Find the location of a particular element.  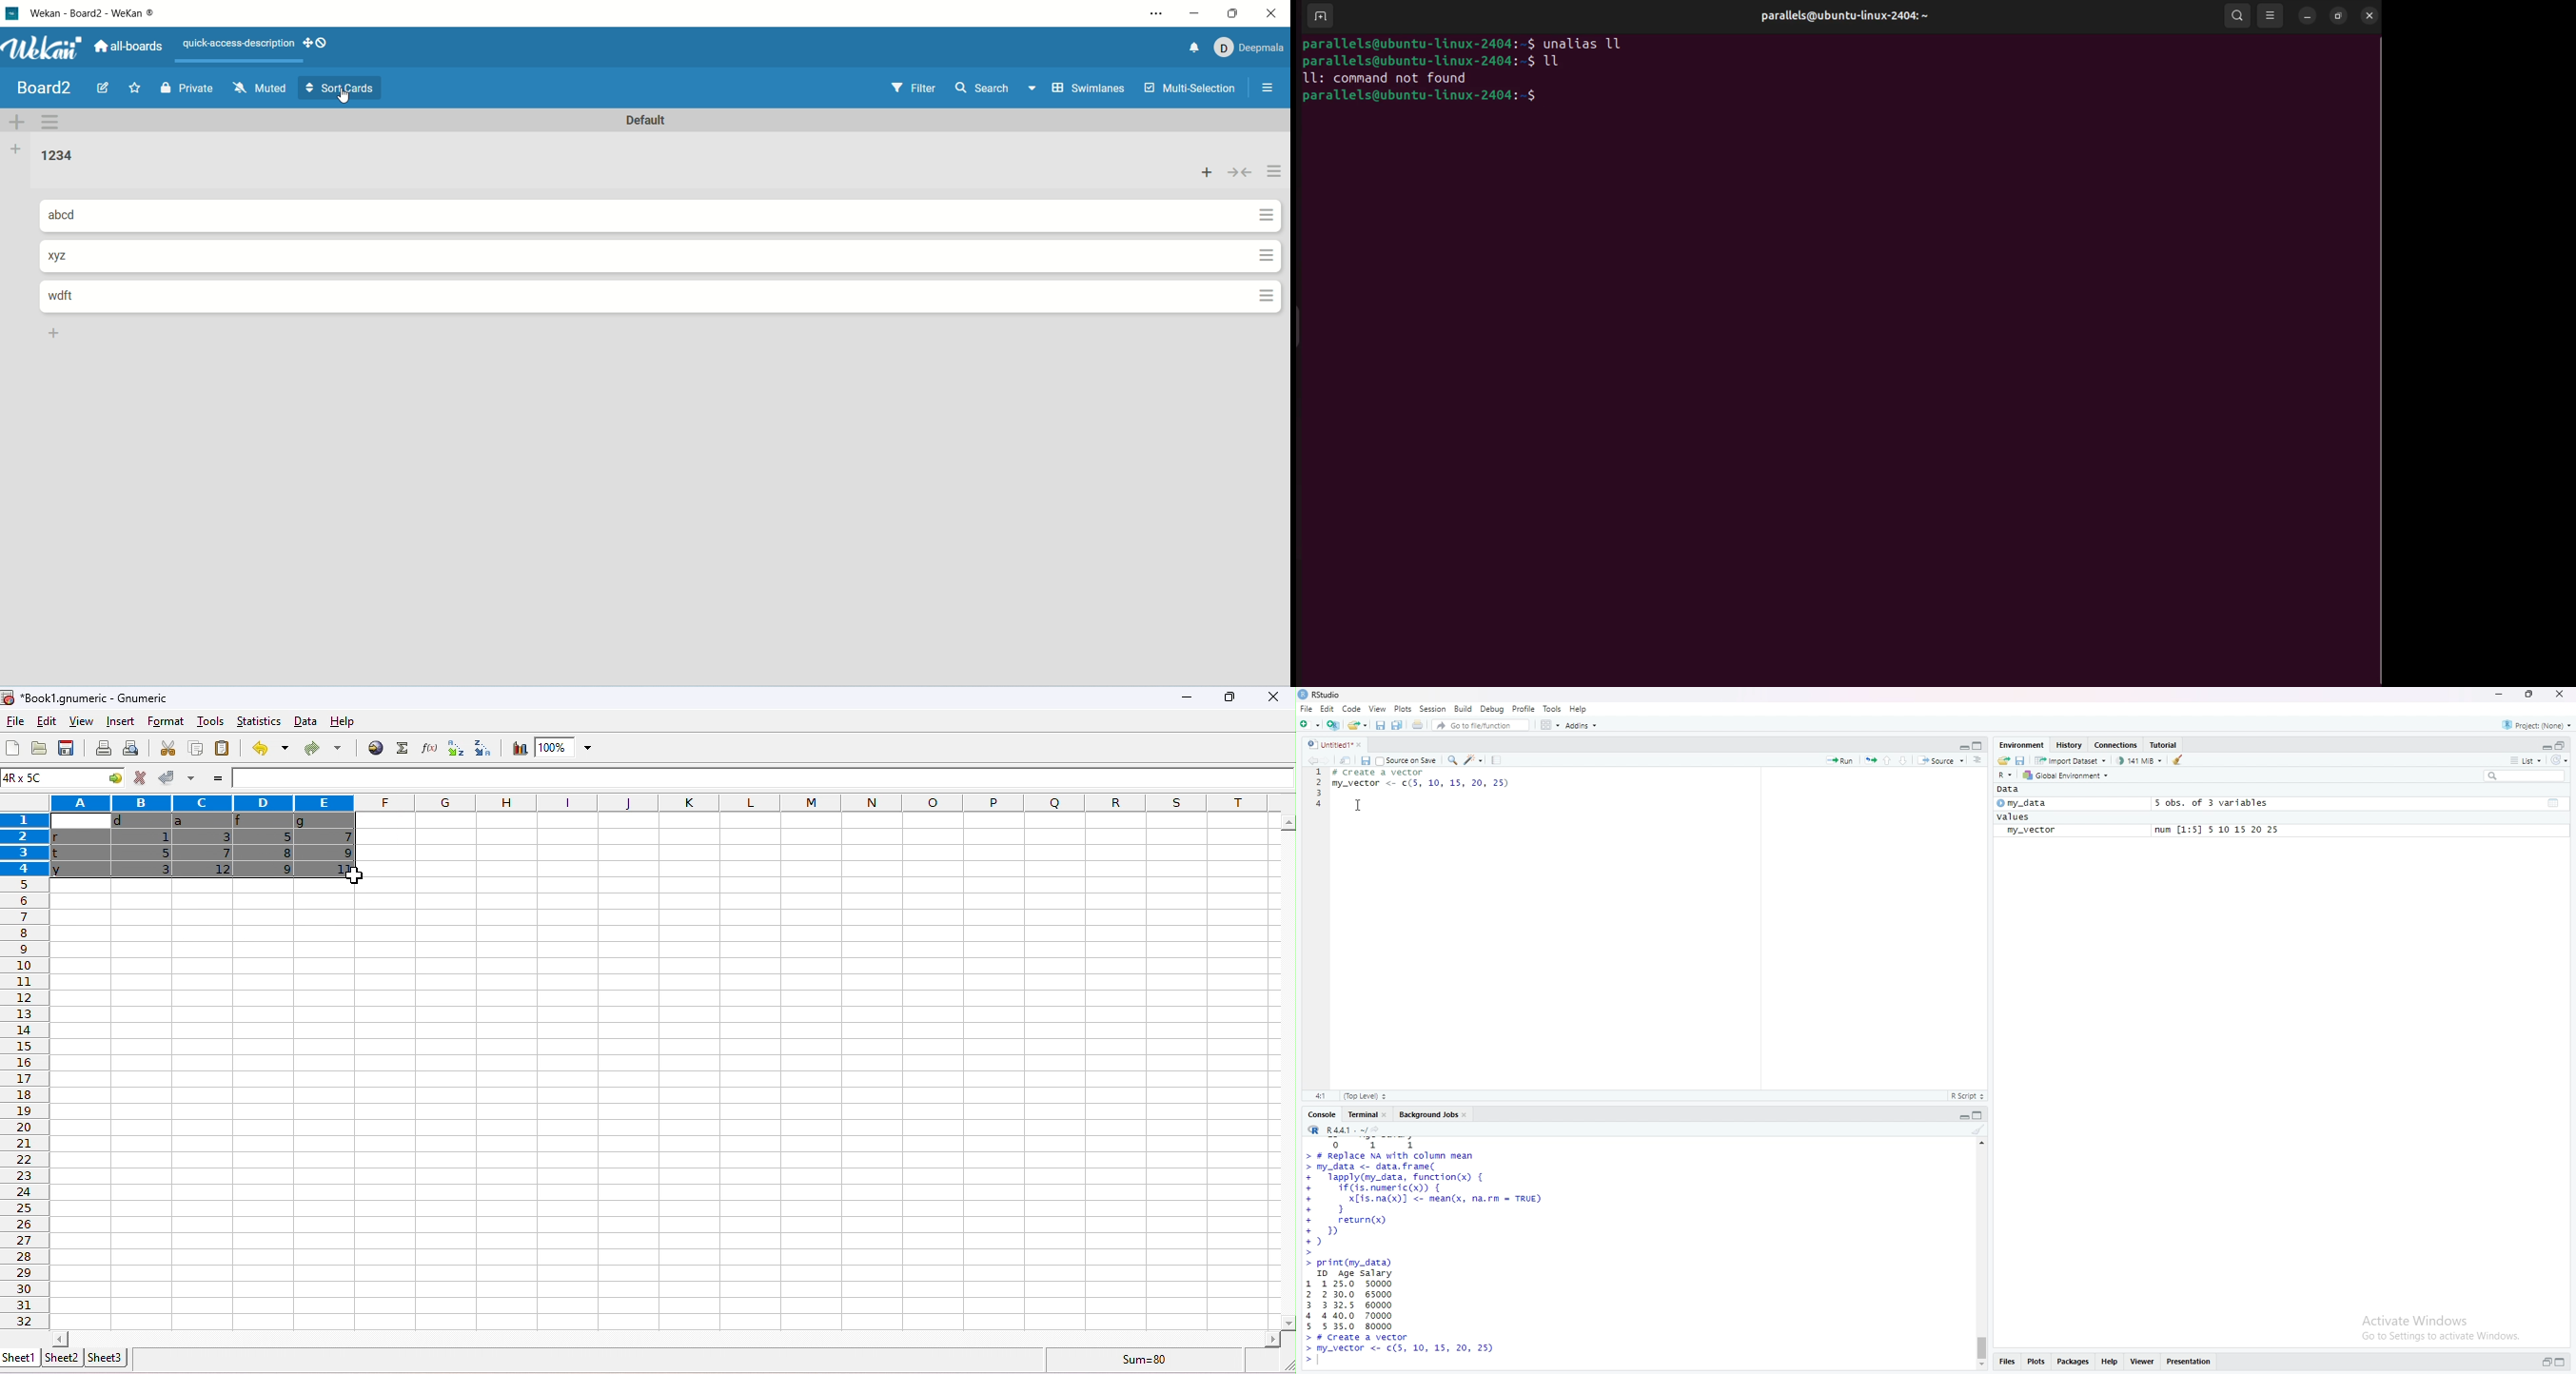

save current document is located at coordinates (1365, 760).